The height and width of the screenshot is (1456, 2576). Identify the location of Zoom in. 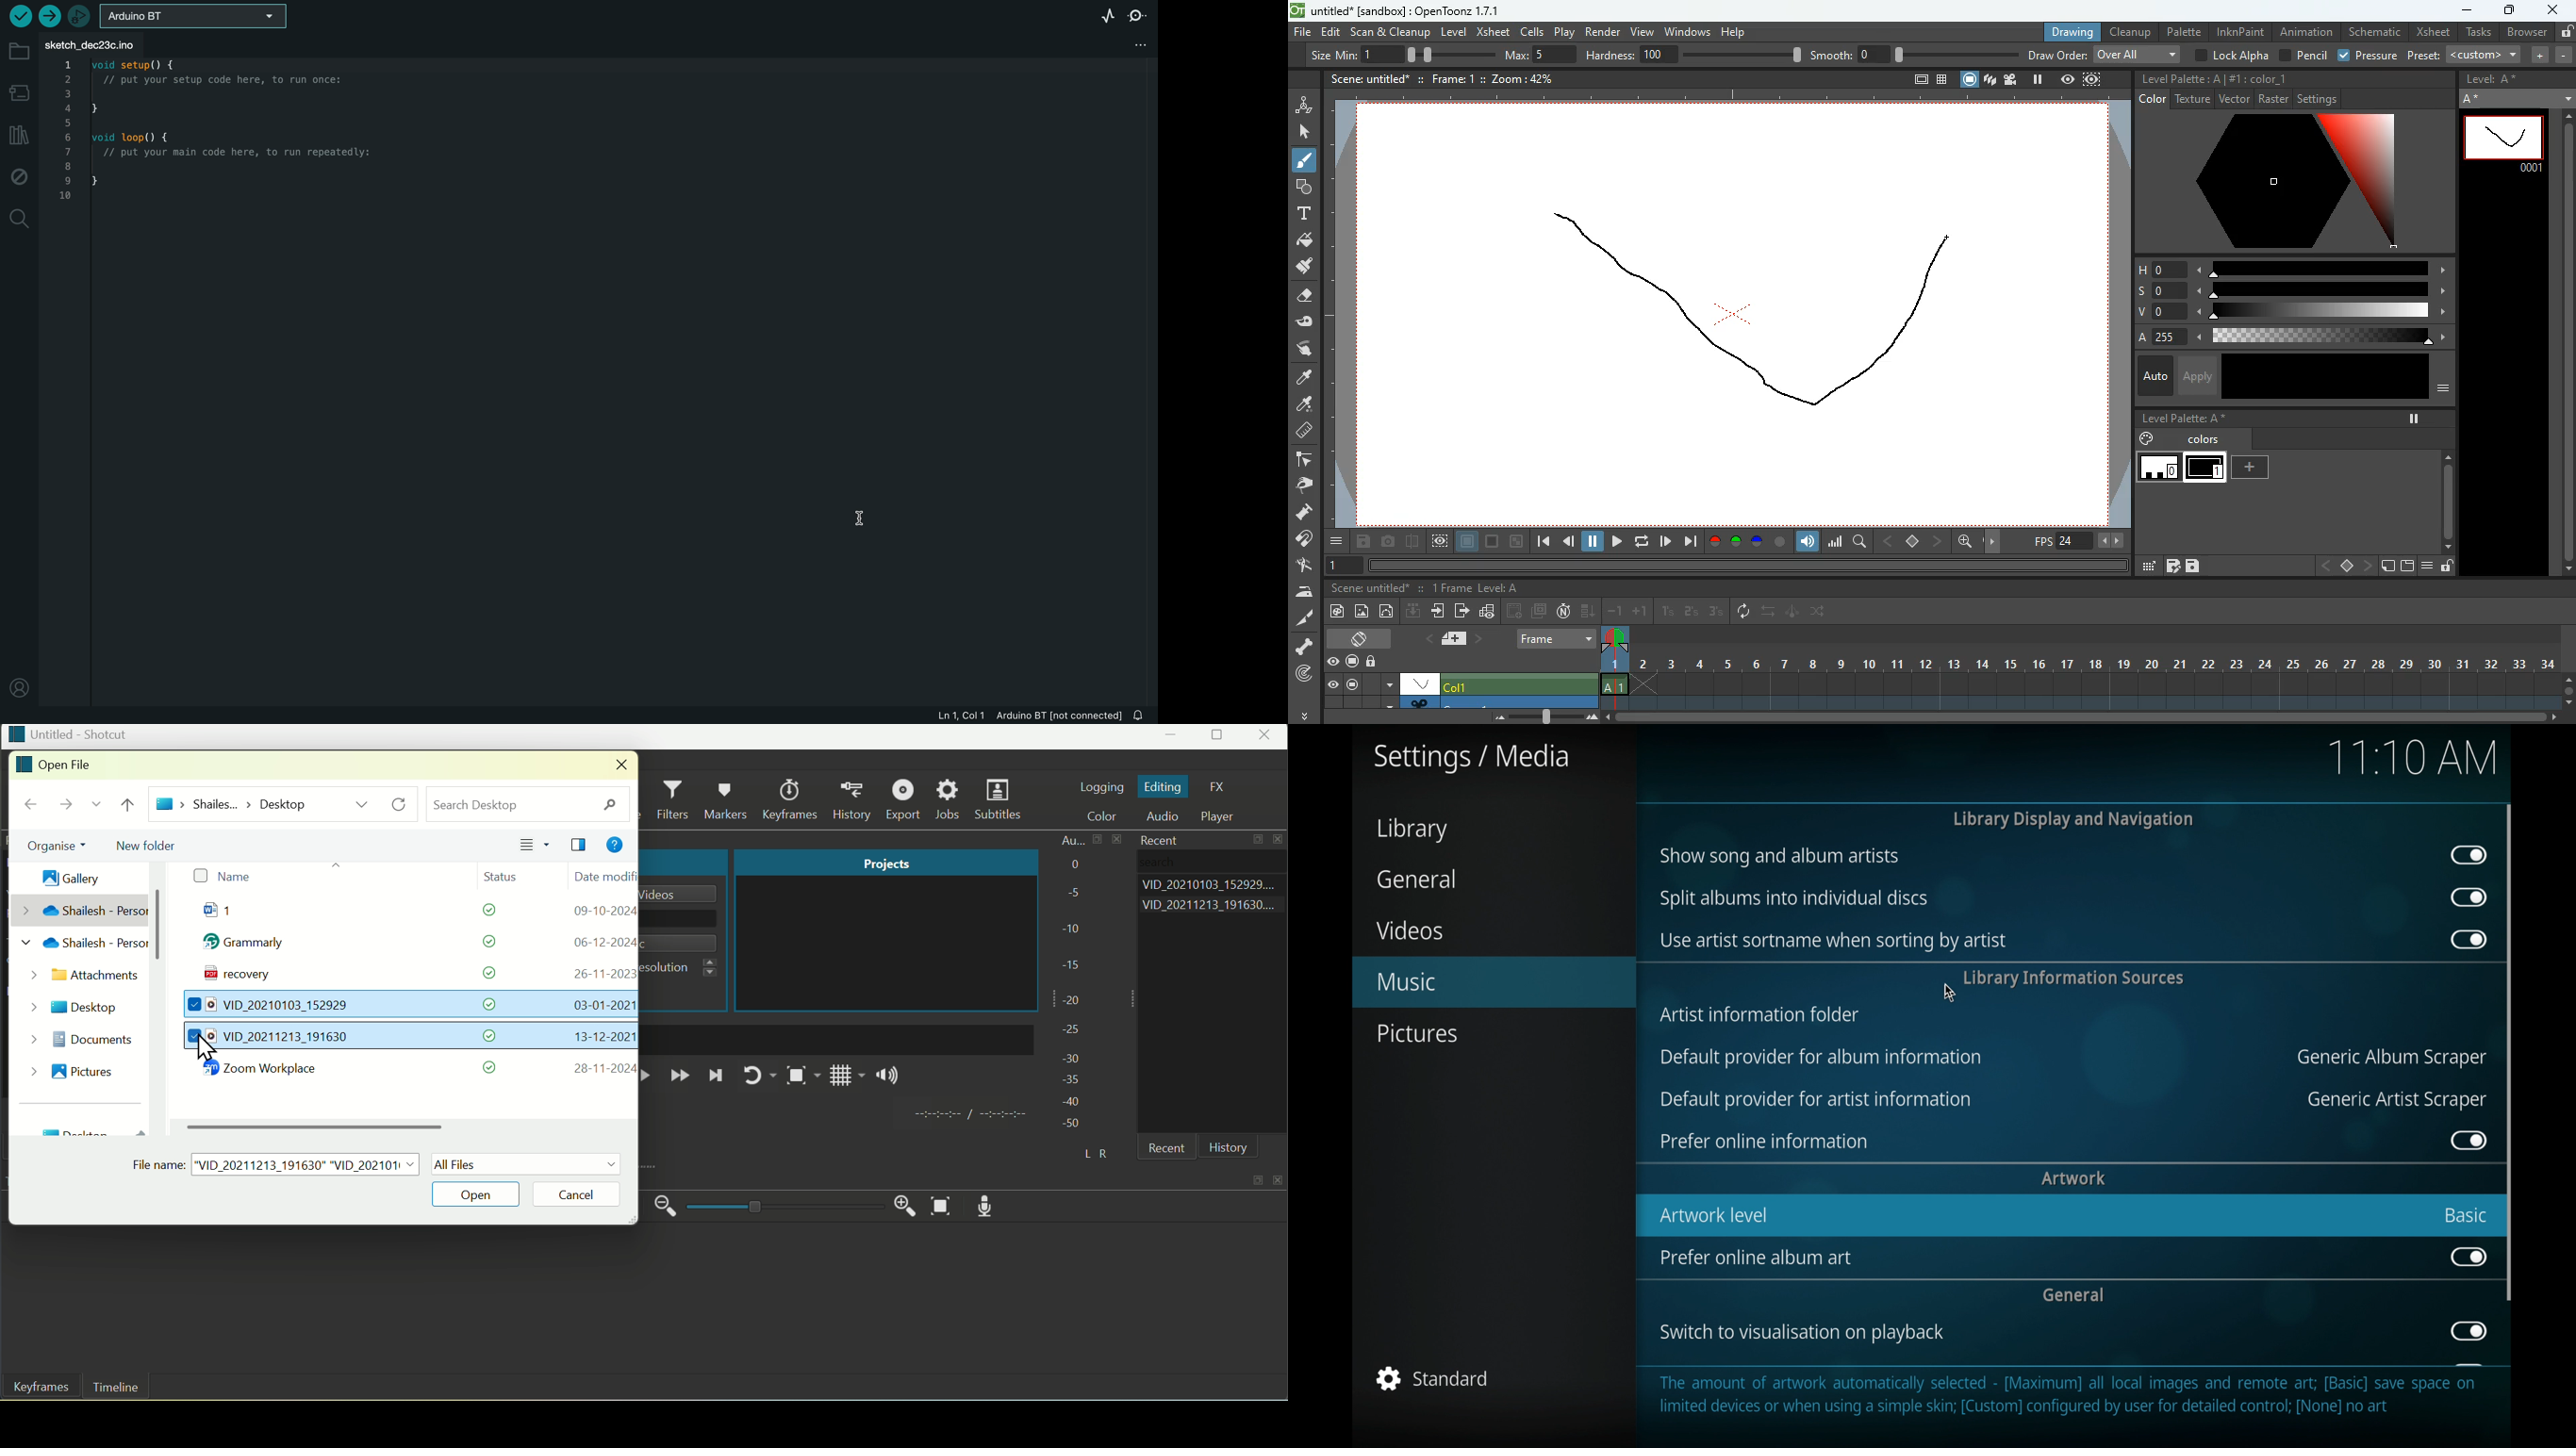
(901, 1204).